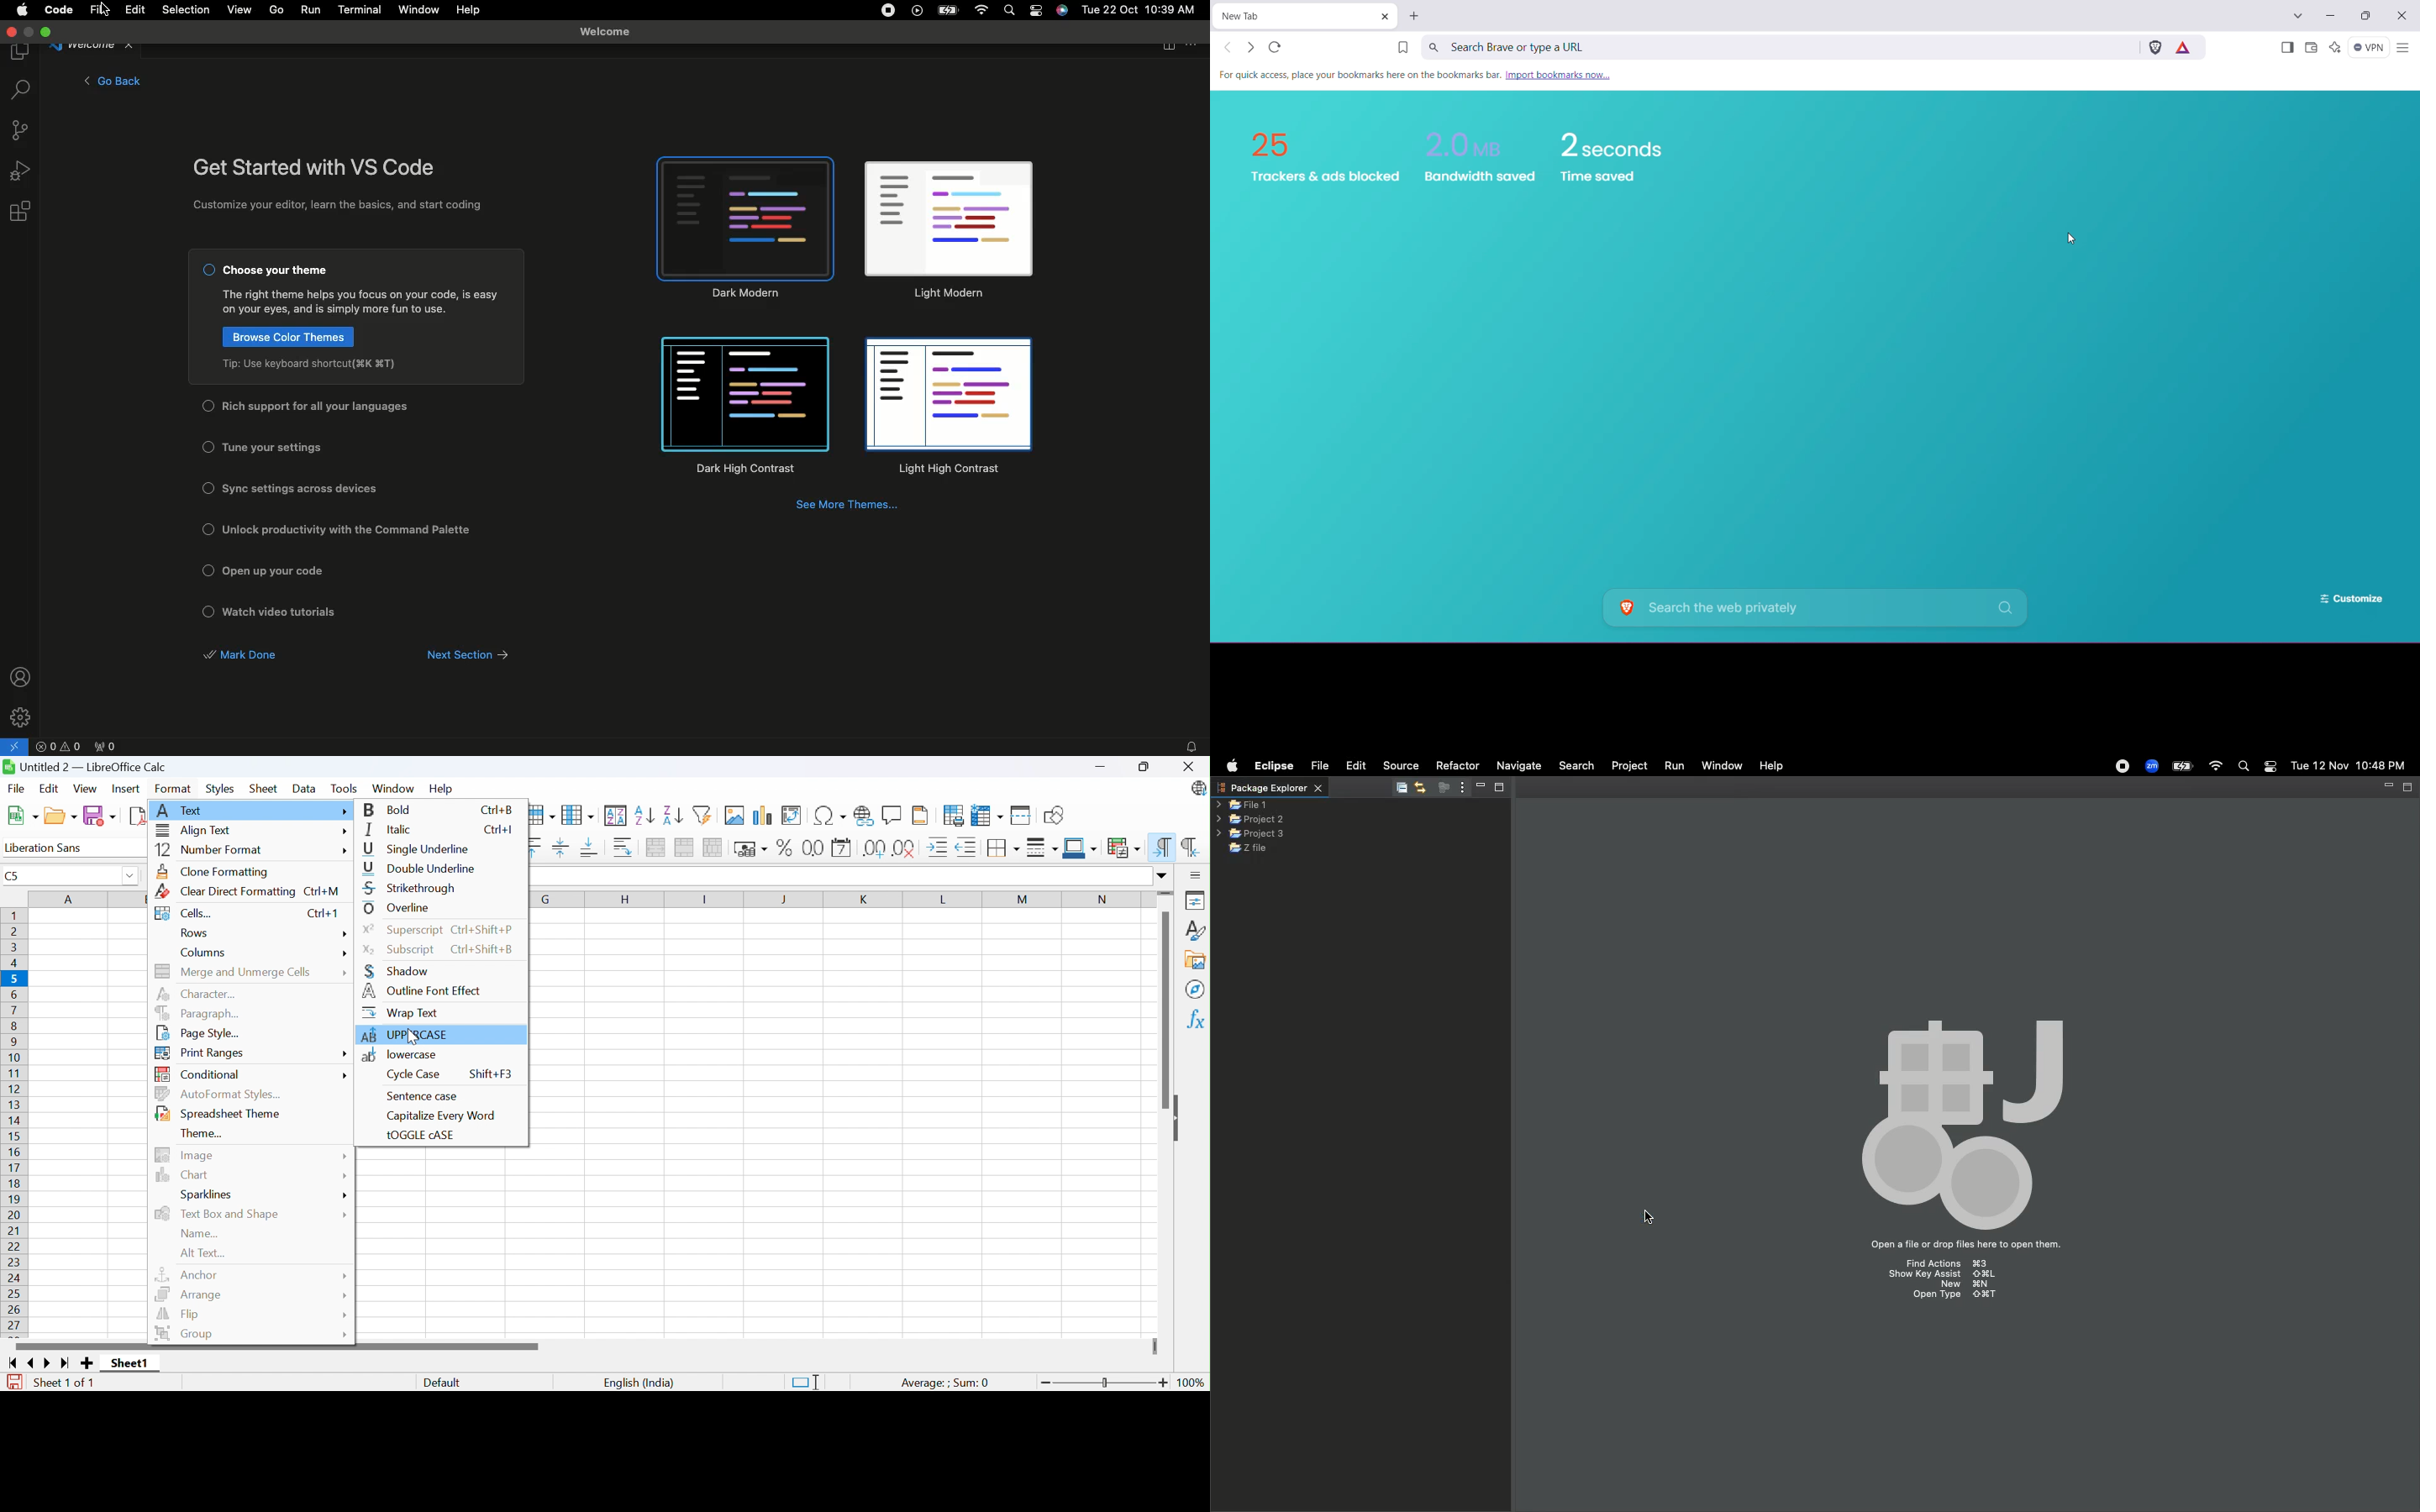  I want to click on Capitalize every word, so click(440, 1118).